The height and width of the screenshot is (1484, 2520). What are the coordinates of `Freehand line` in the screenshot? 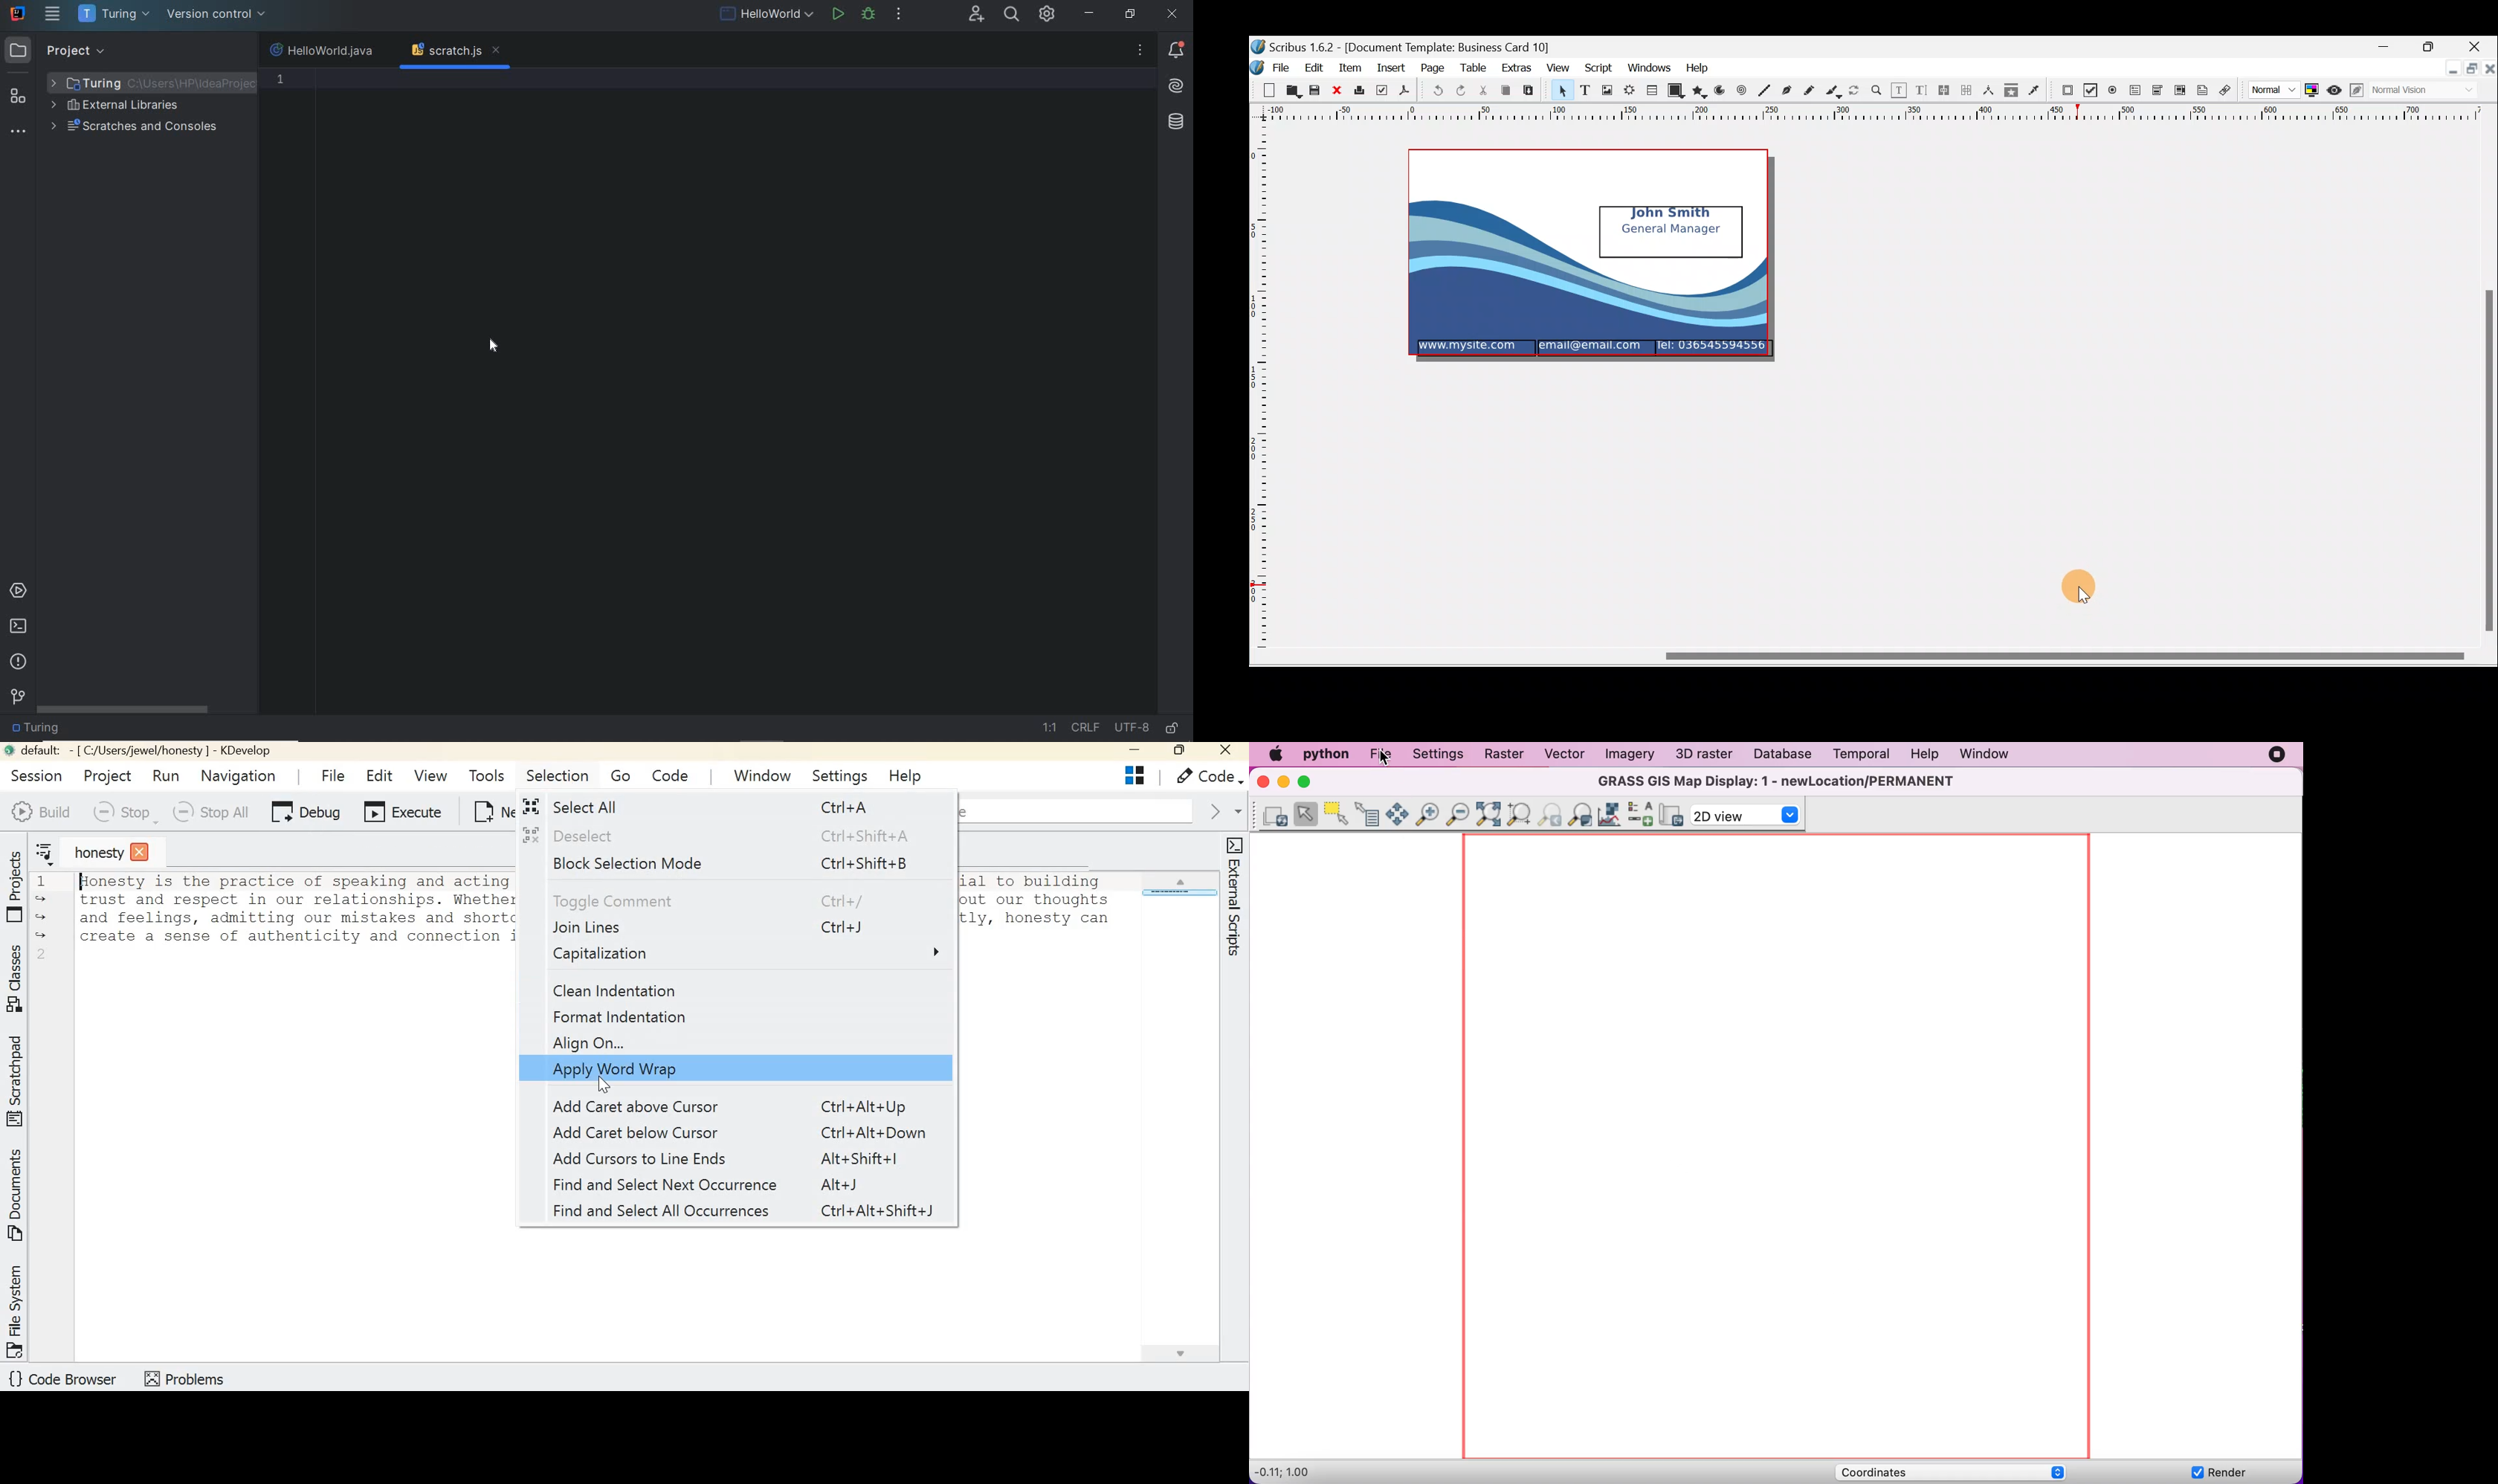 It's located at (1813, 90).